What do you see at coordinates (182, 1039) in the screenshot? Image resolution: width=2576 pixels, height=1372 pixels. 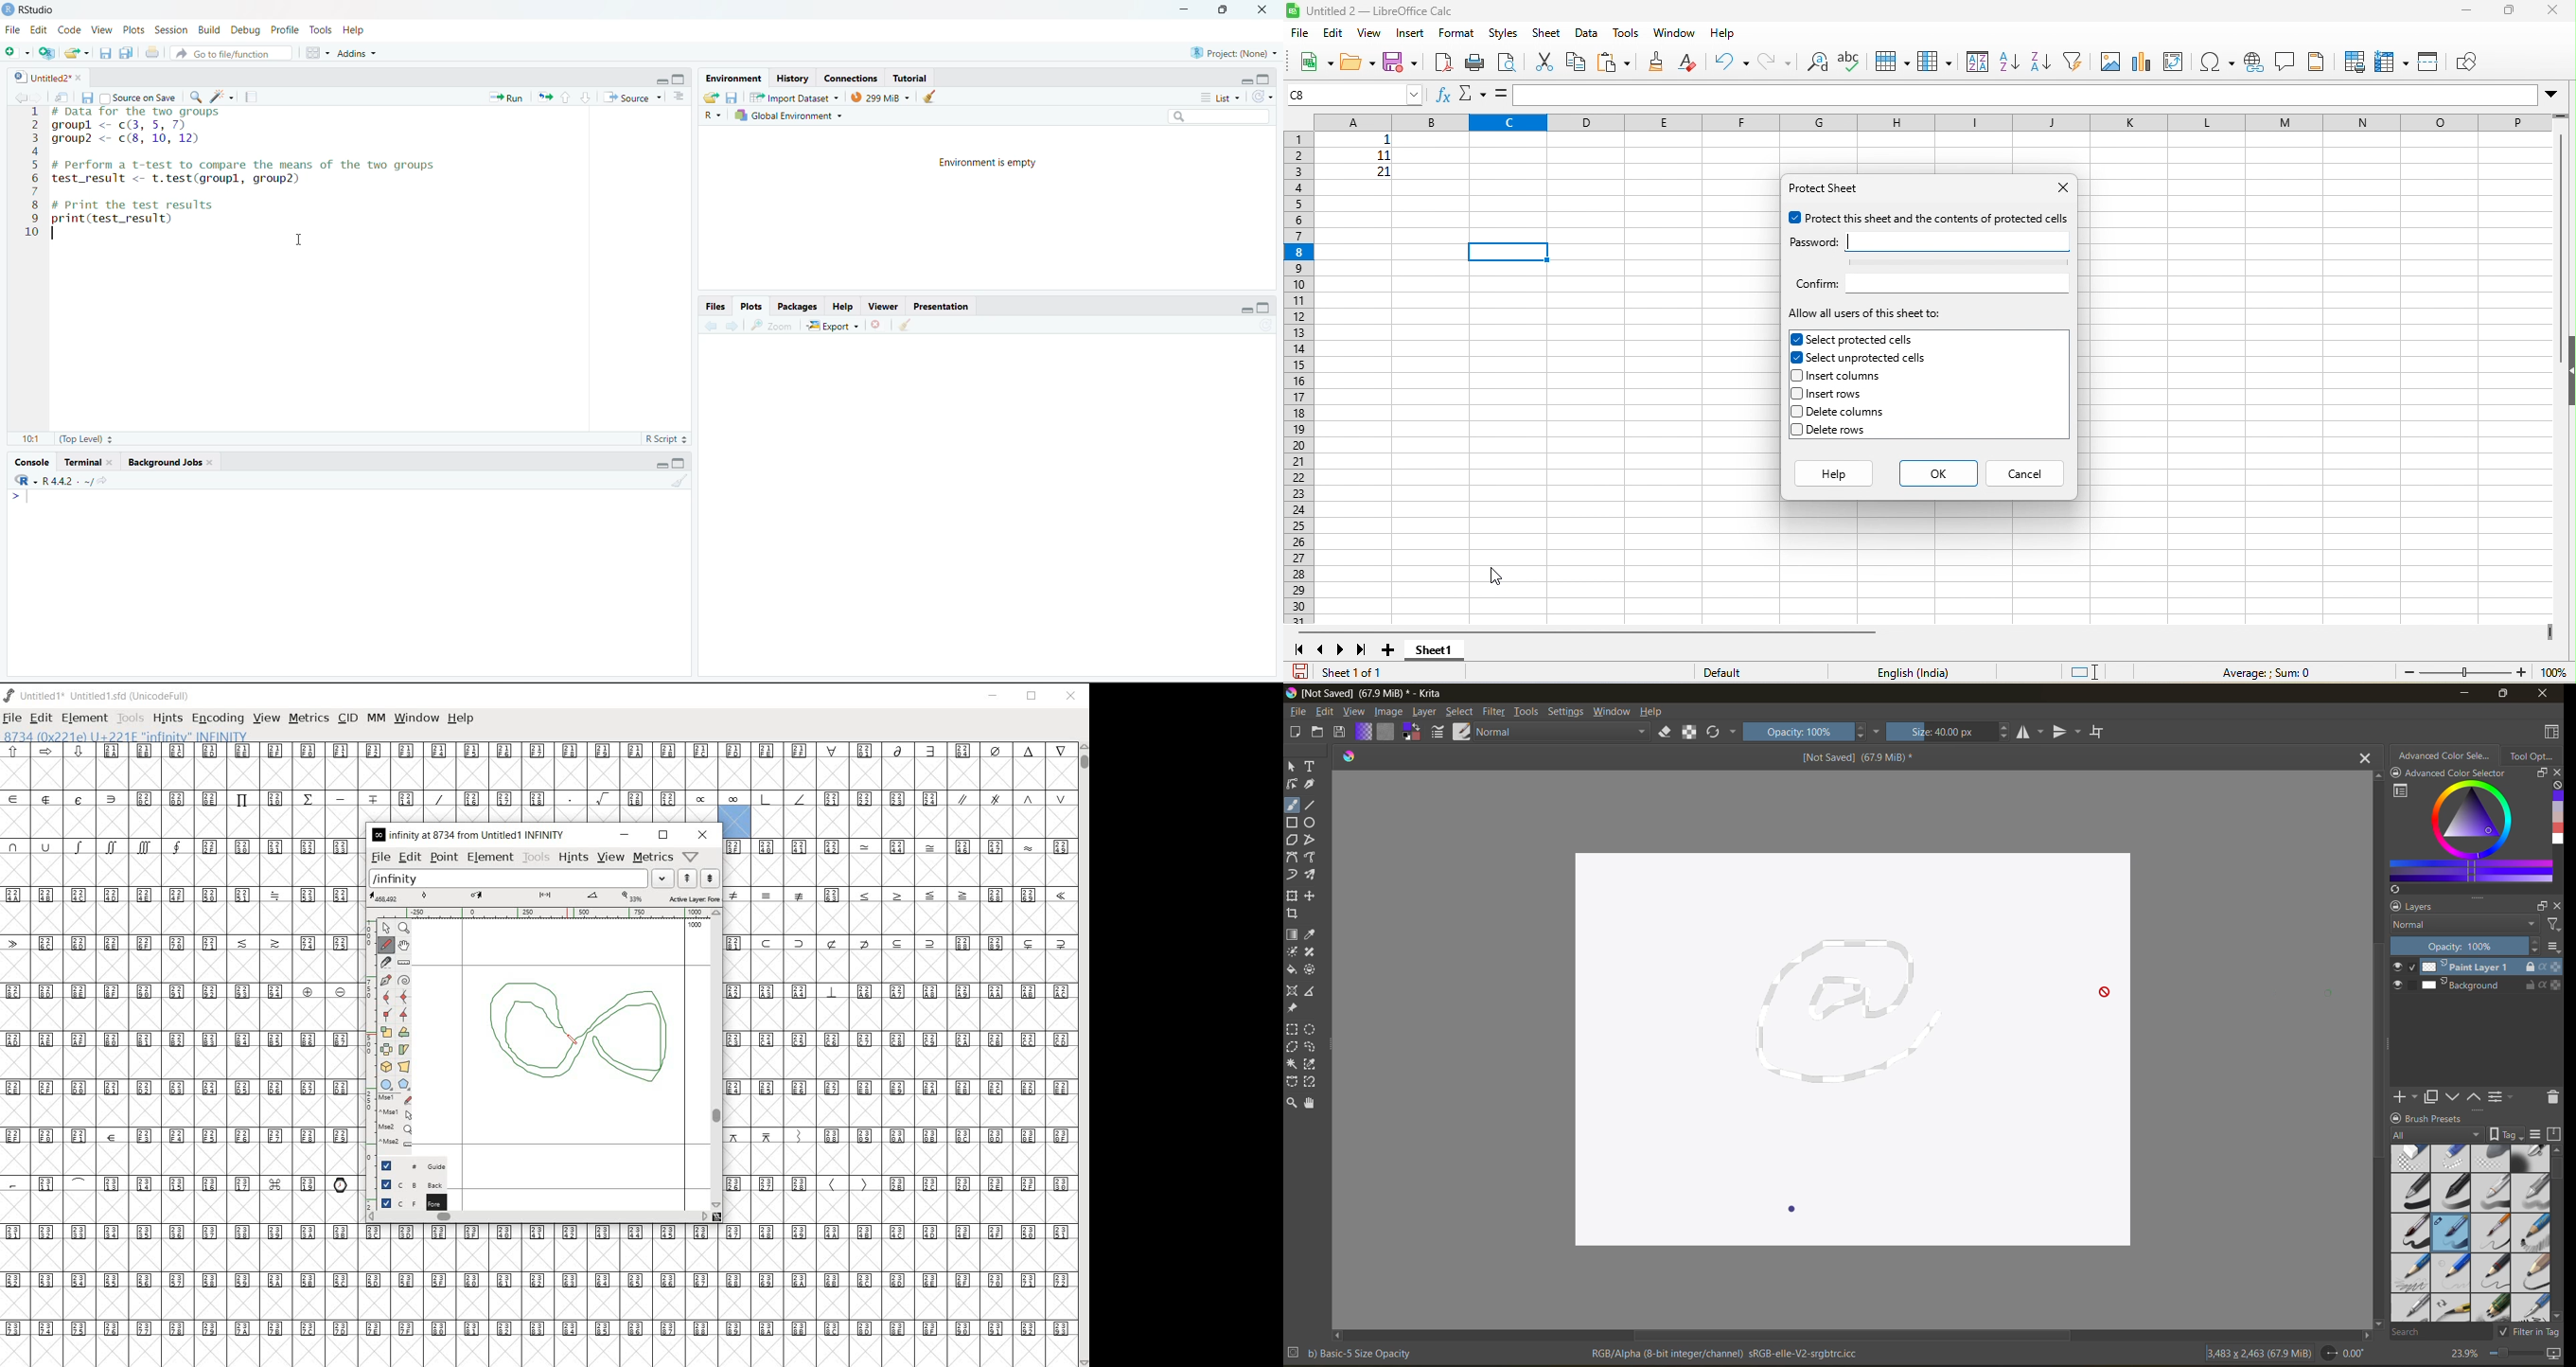 I see `Unicode code points` at bounding box center [182, 1039].